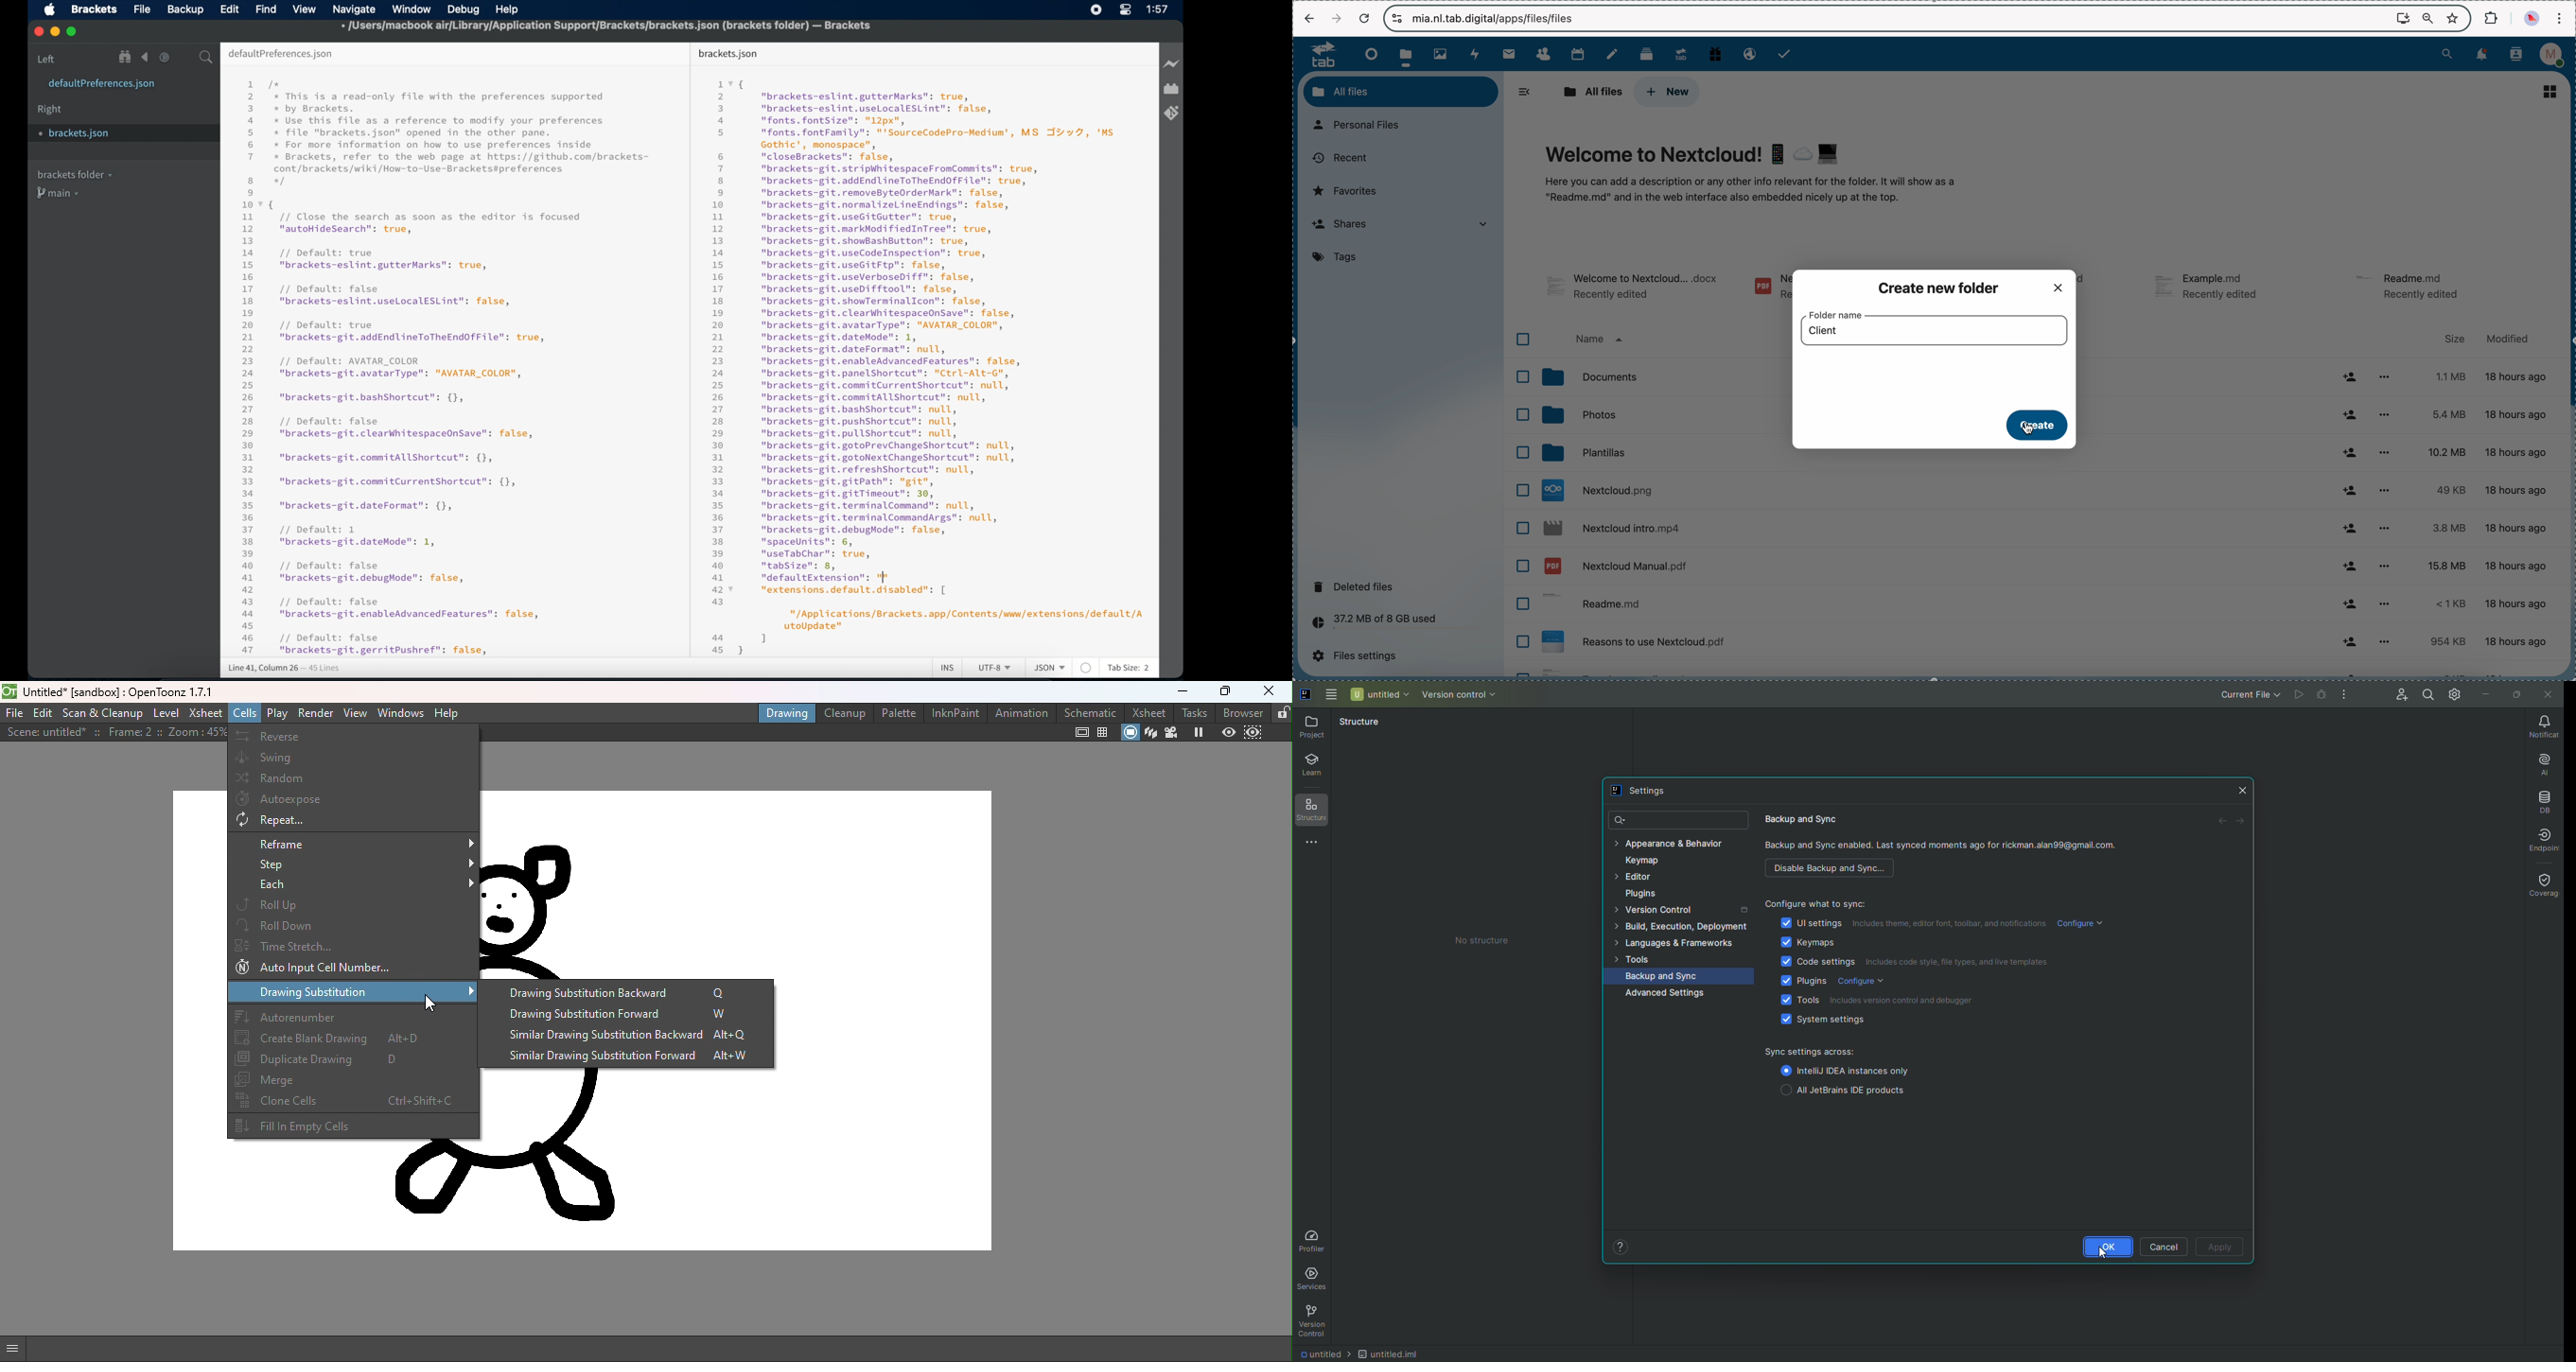 The width and height of the screenshot is (2576, 1372). Describe the element at coordinates (9, 690) in the screenshot. I see `open toonz` at that location.